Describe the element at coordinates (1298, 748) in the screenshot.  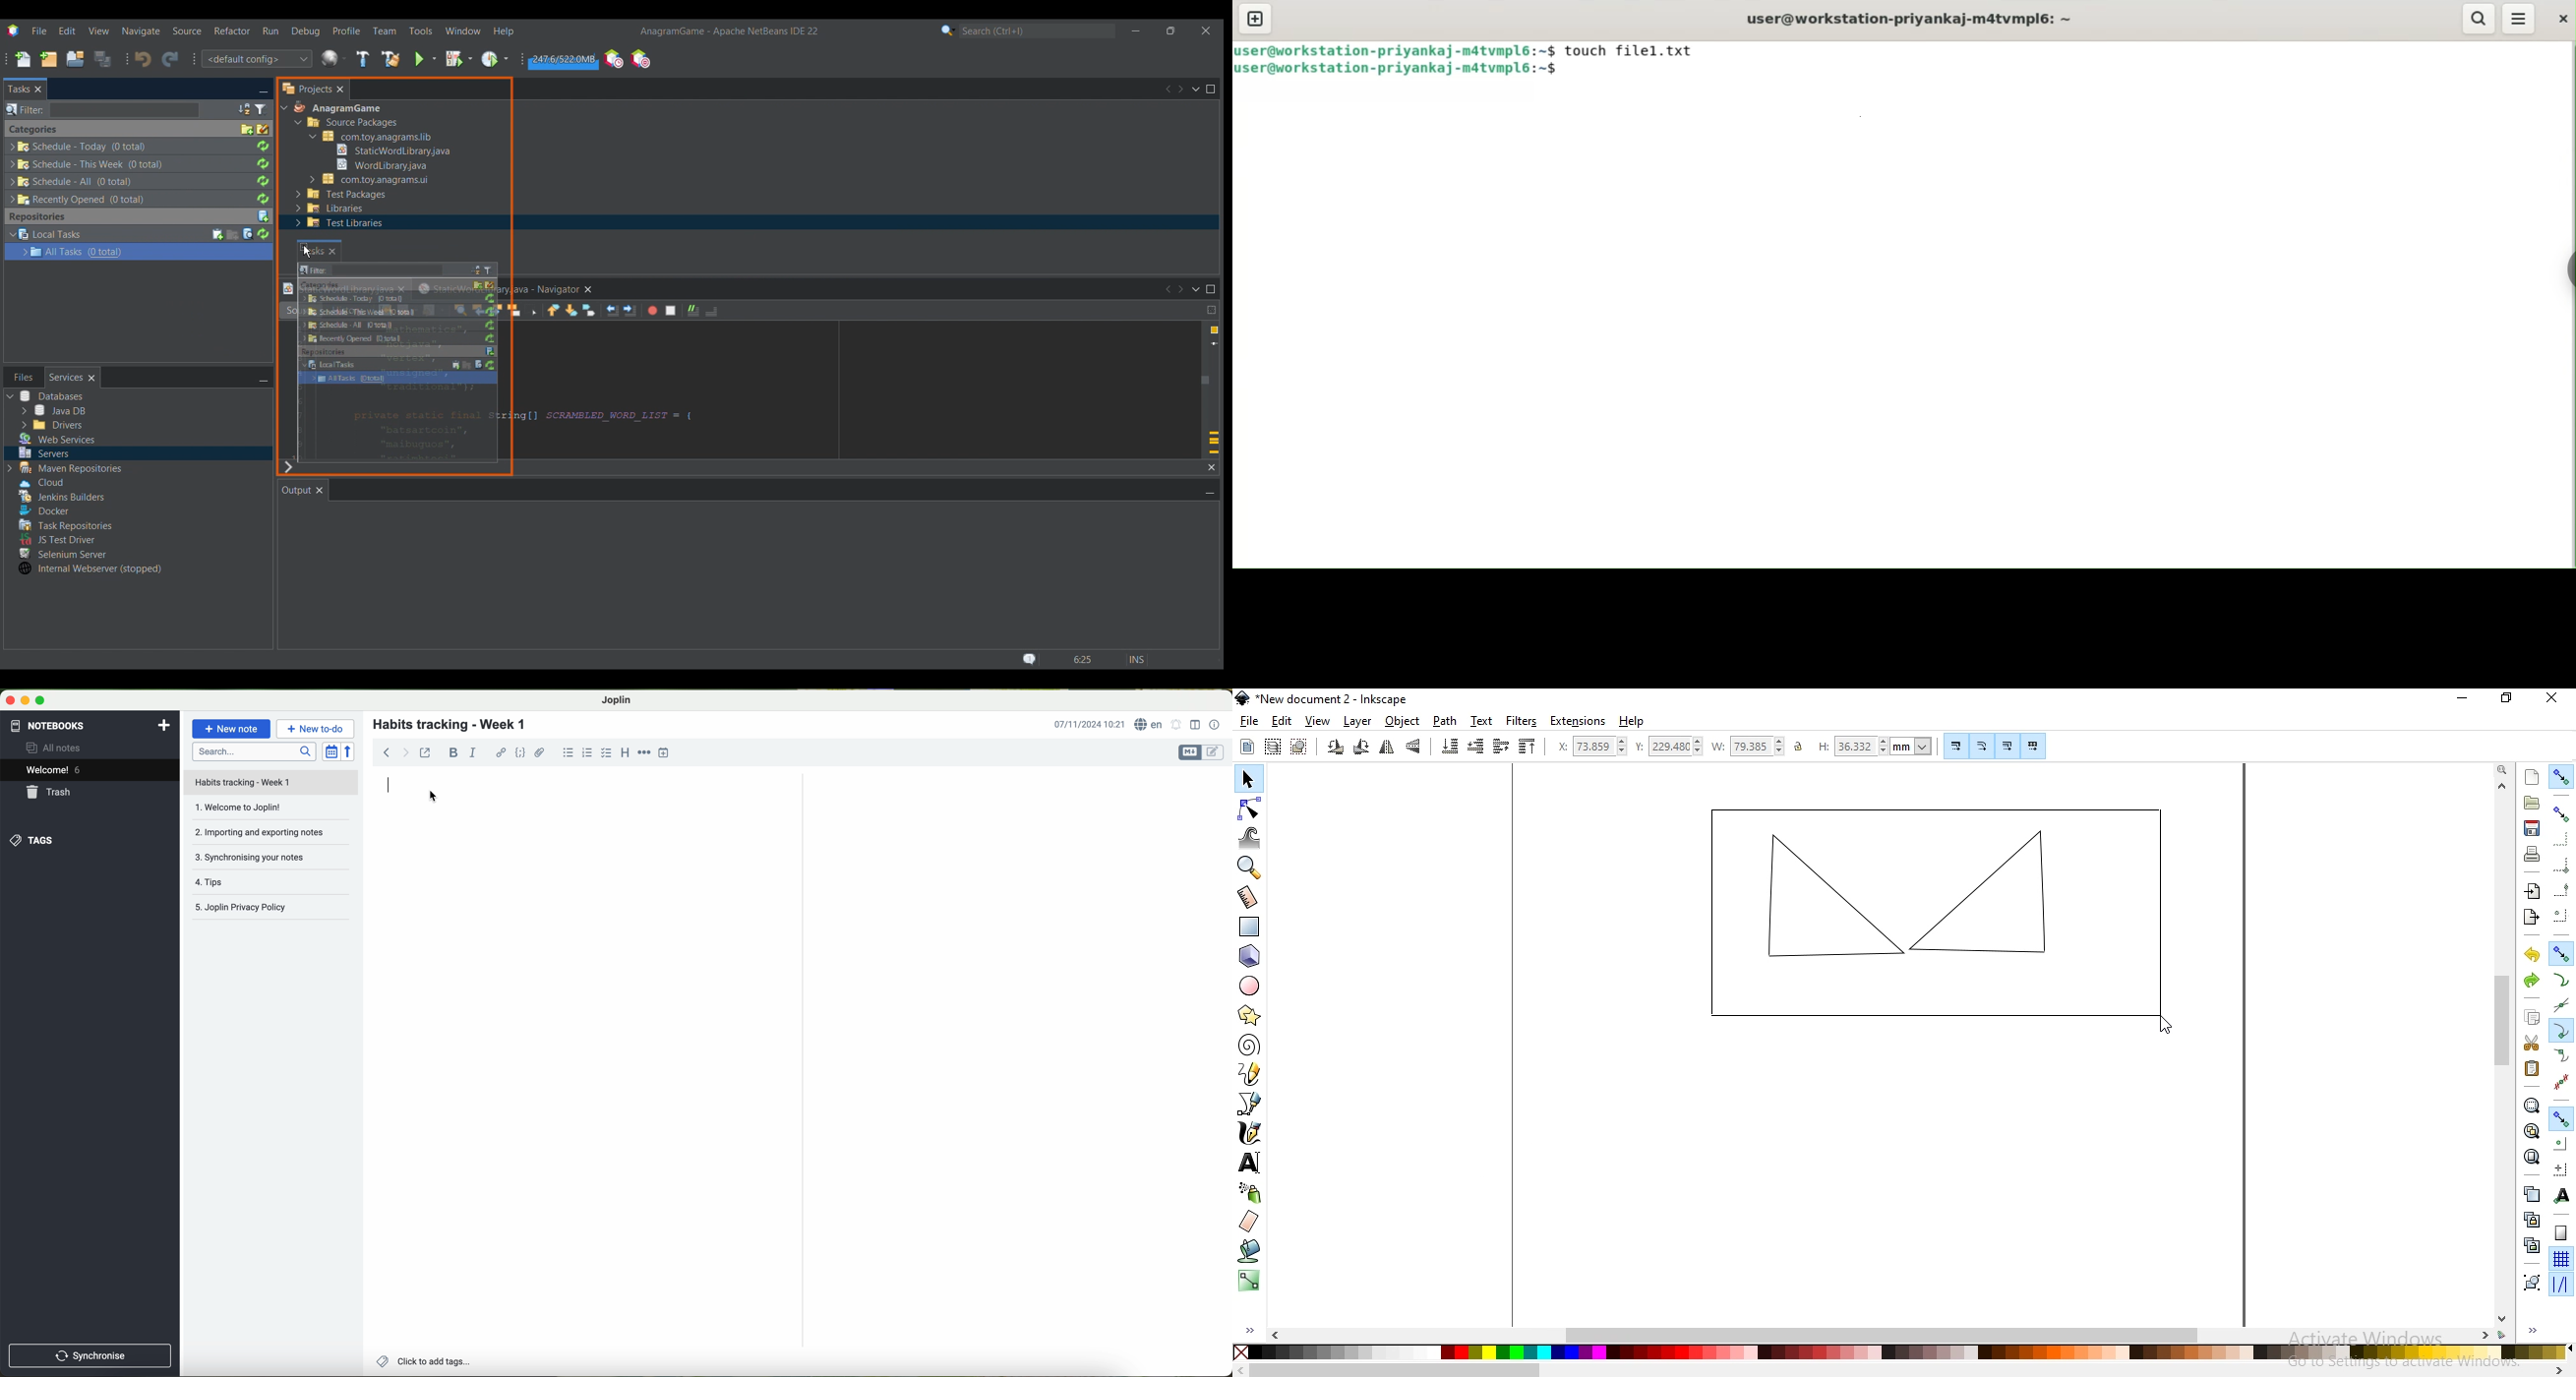
I see `deselect any selected objects or nodes` at that location.